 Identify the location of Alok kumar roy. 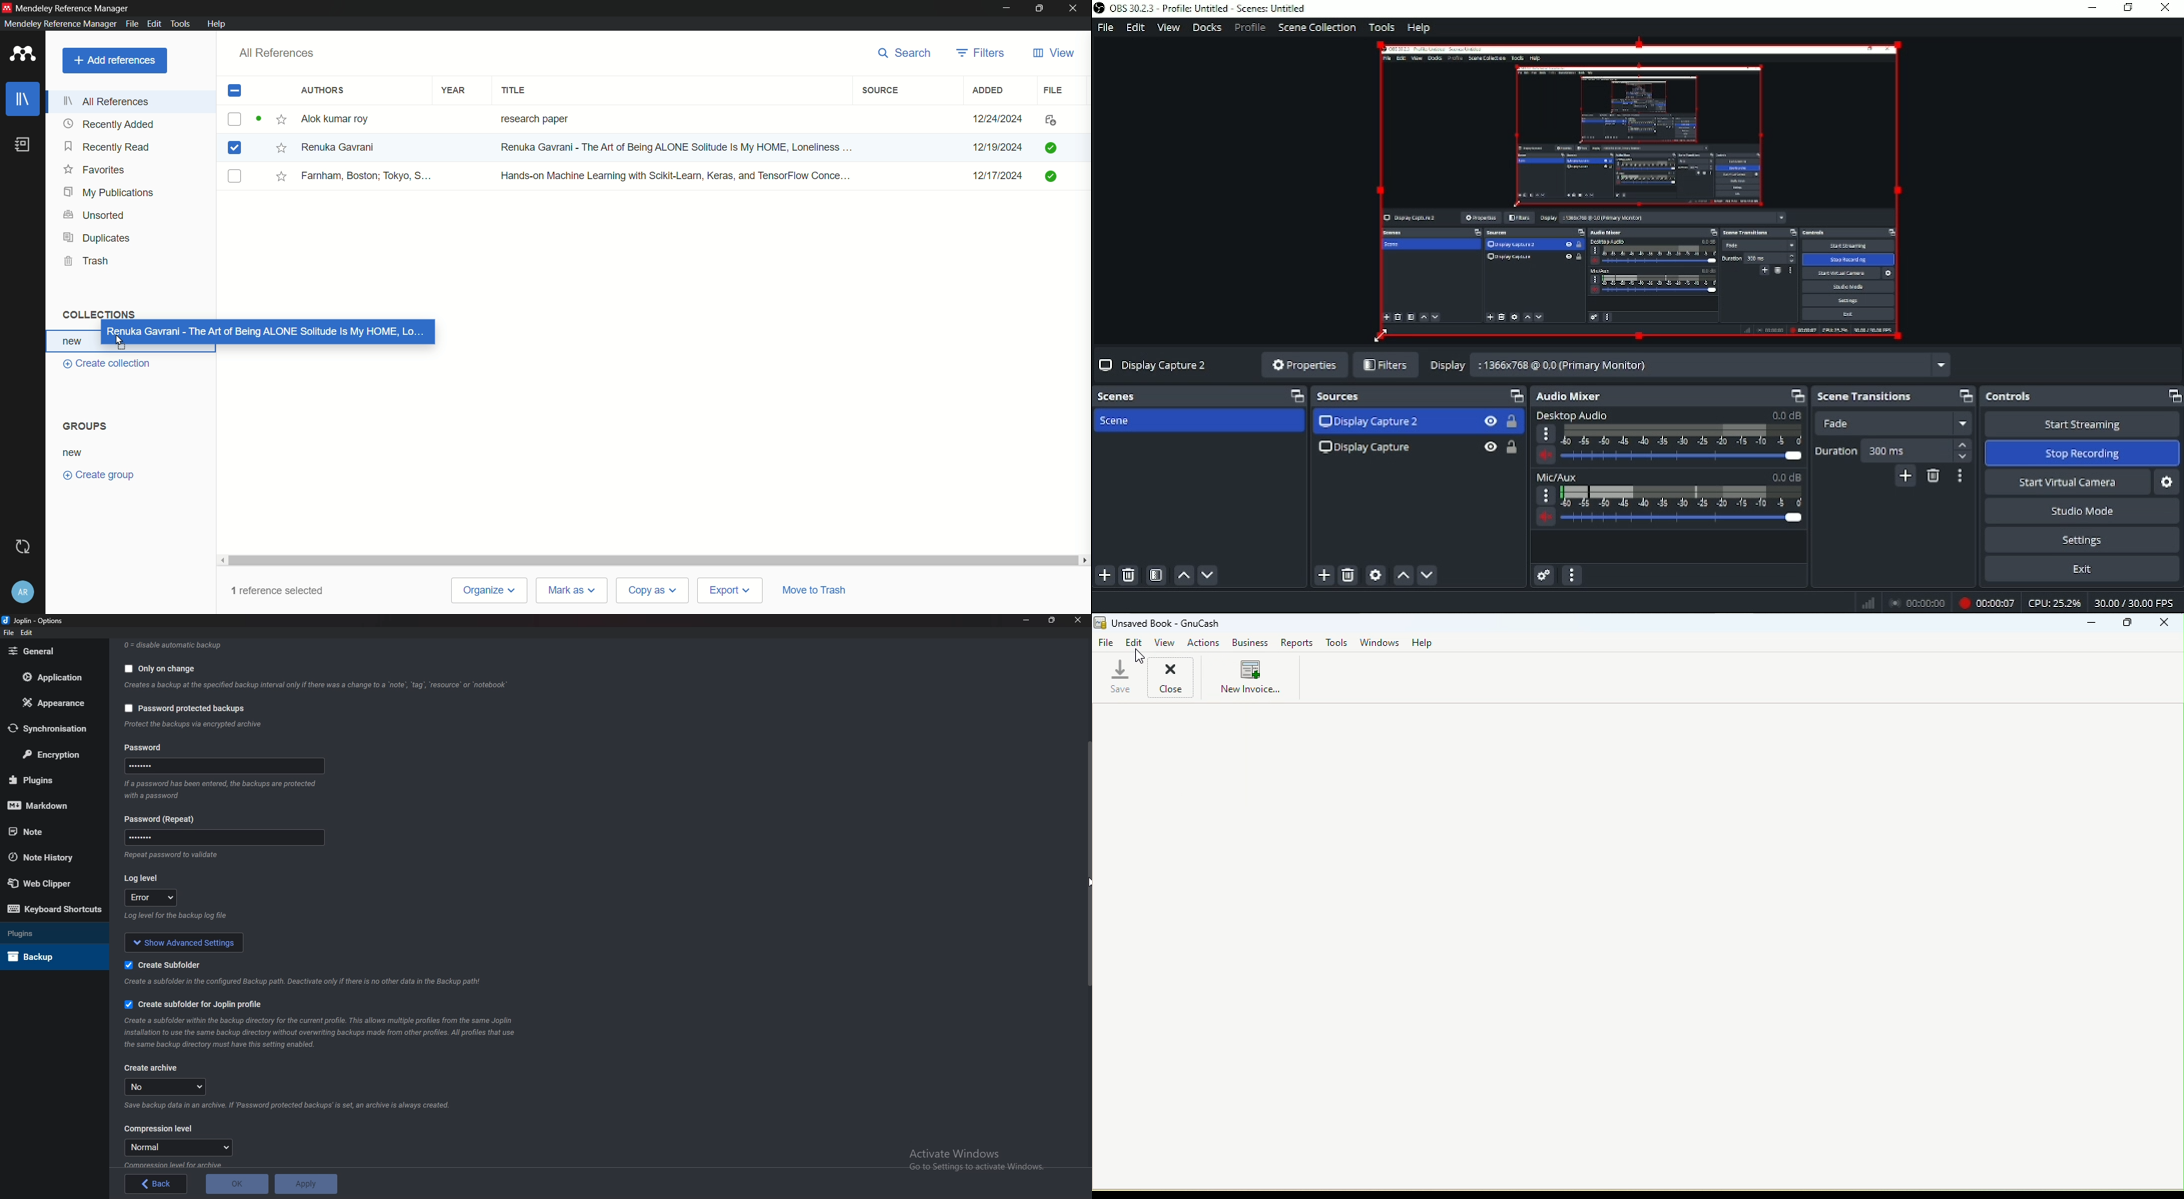
(336, 119).